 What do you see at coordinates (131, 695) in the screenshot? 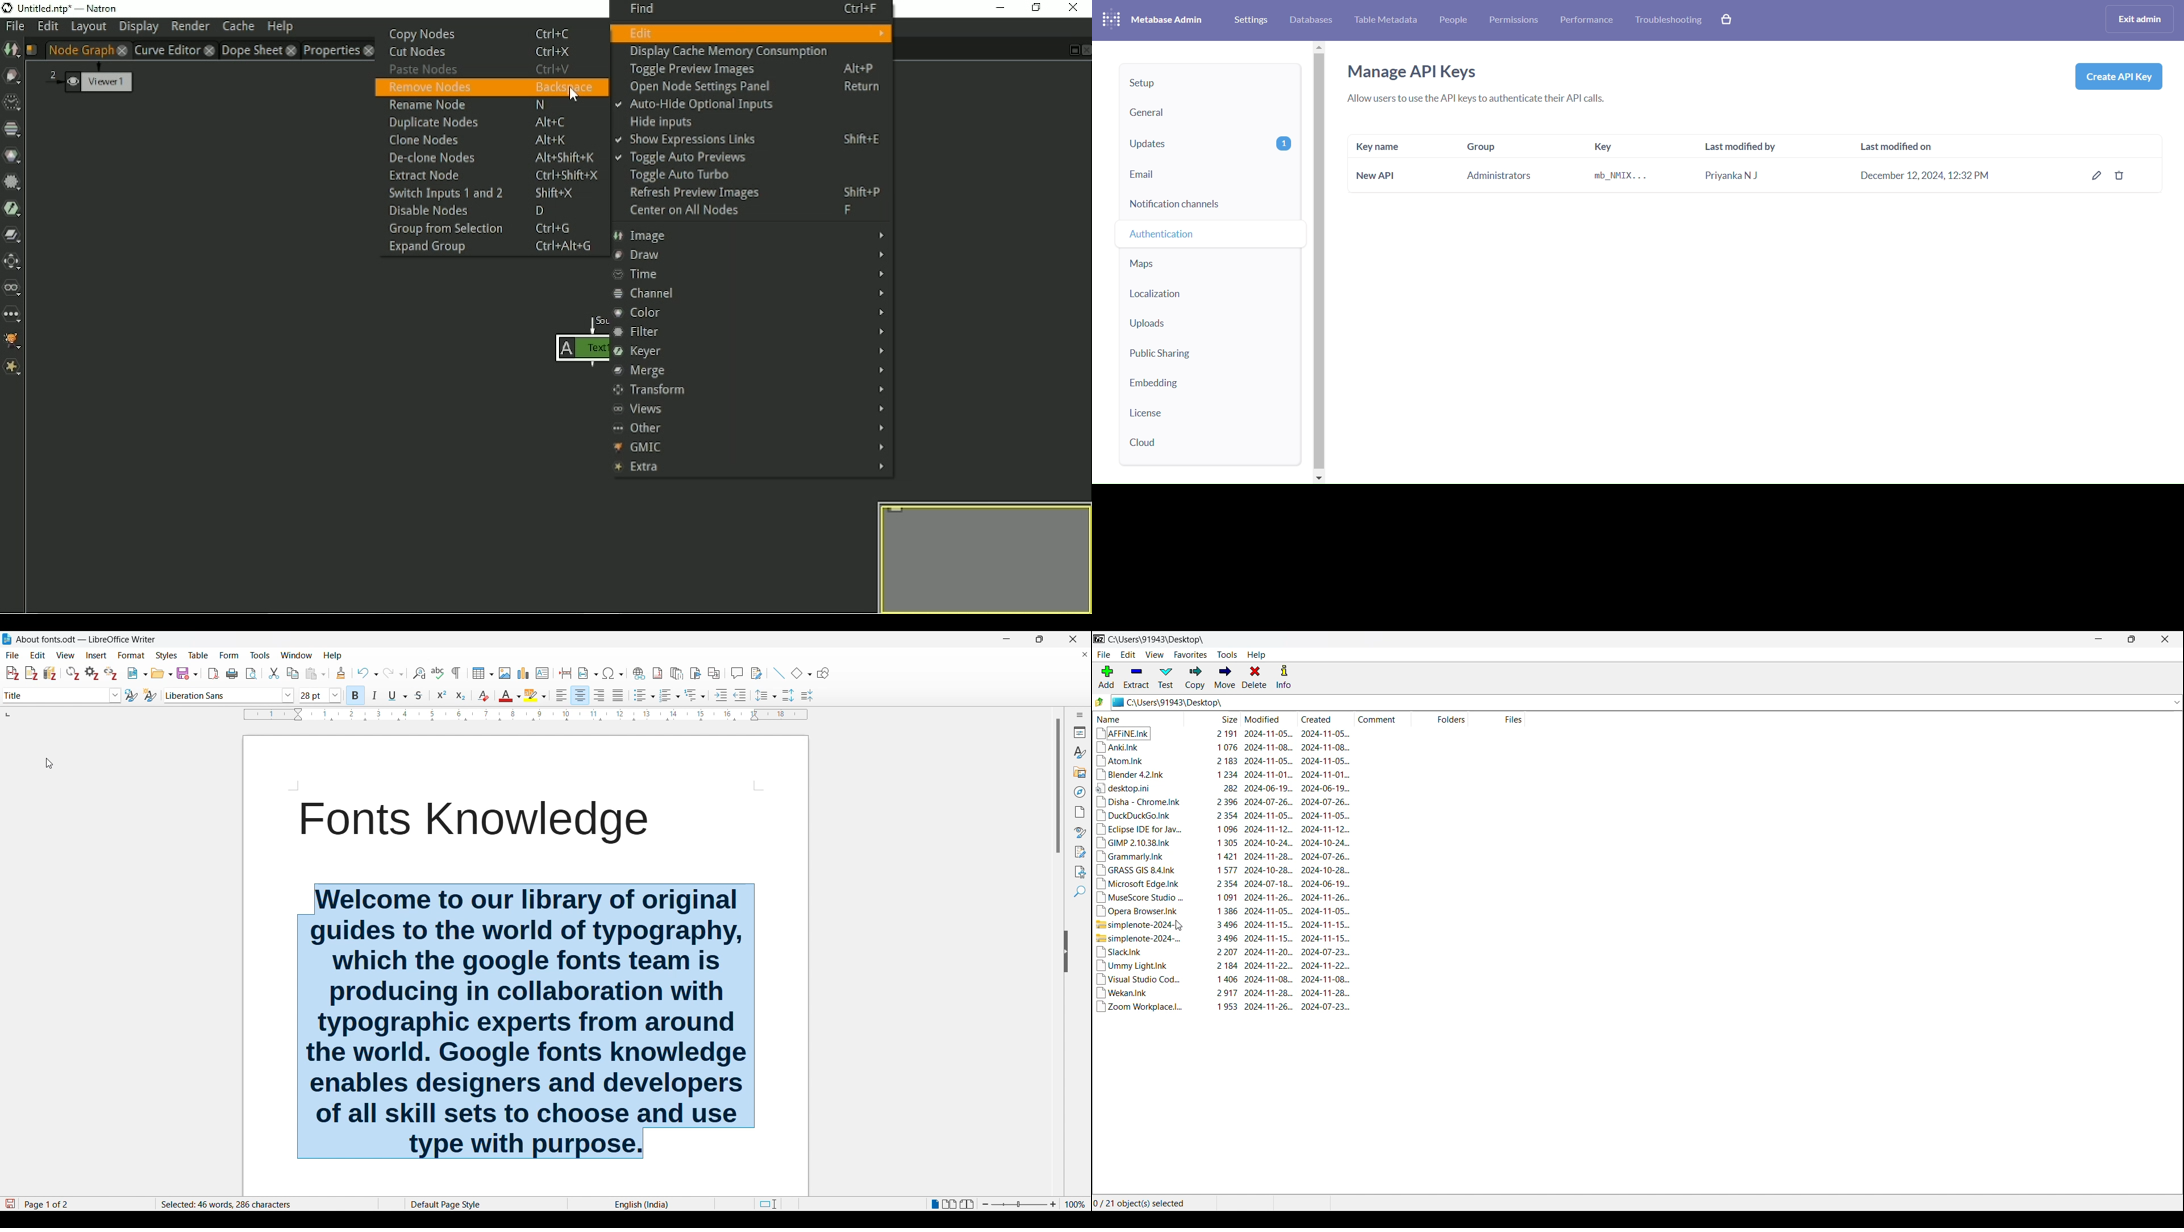
I see `Update selected style` at bounding box center [131, 695].